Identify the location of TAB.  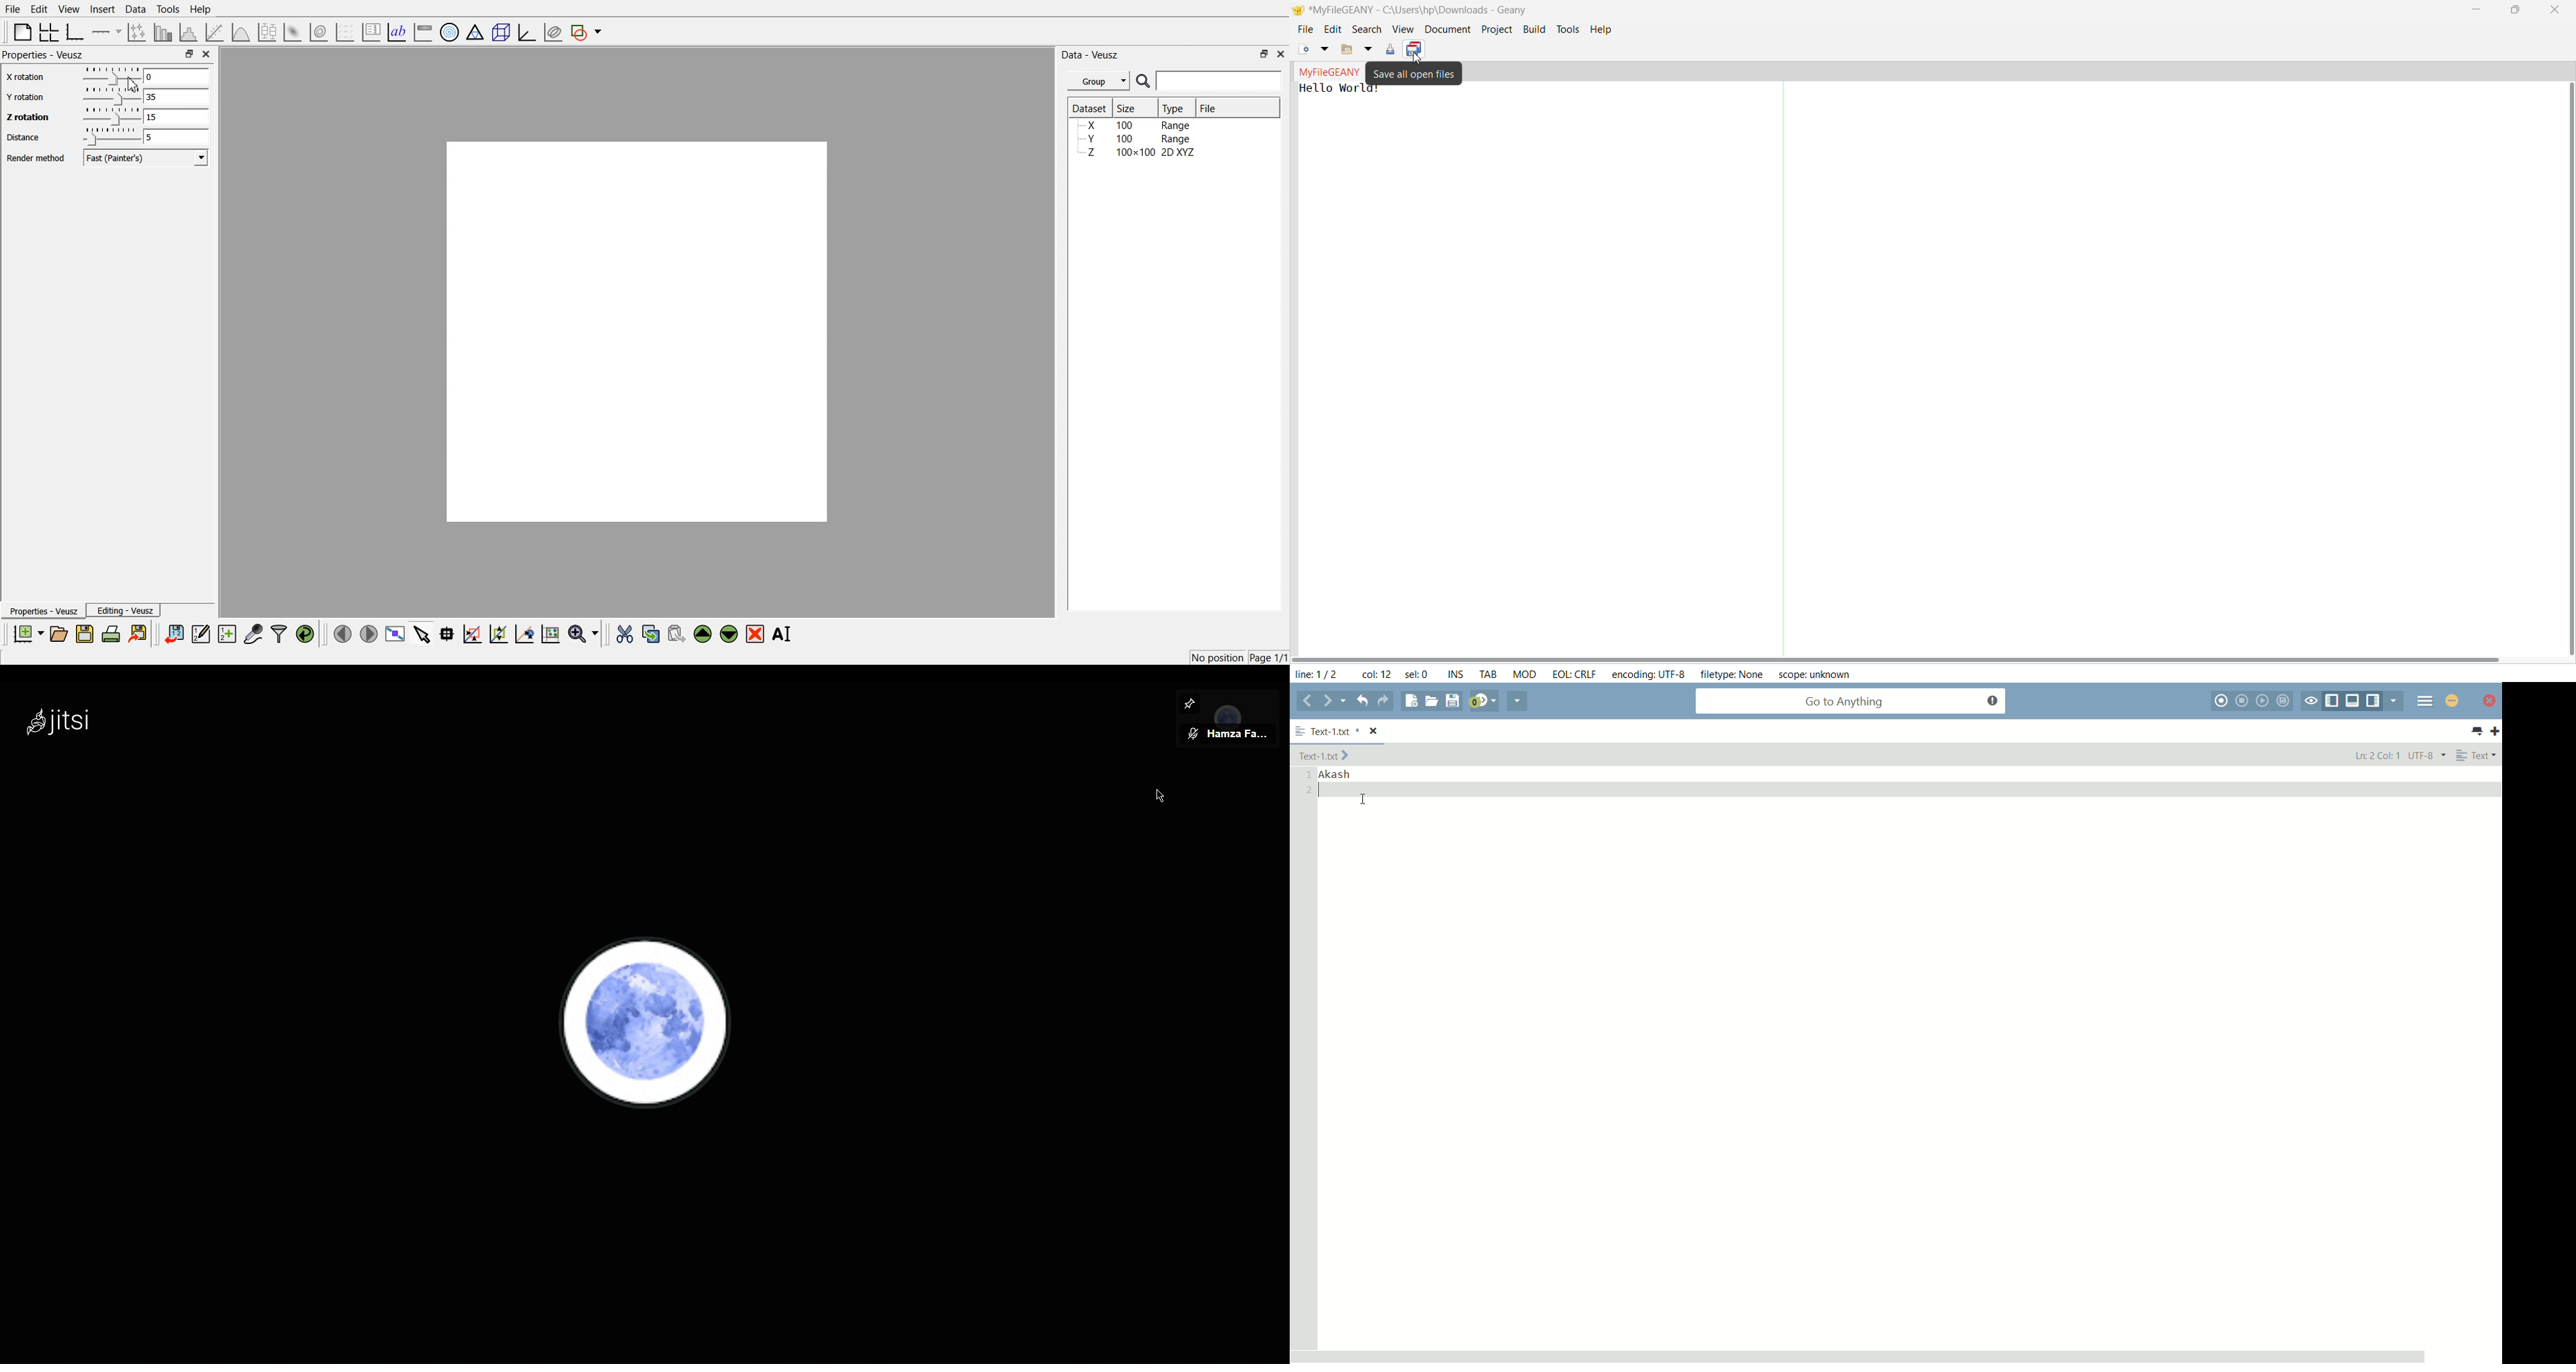
(1488, 672).